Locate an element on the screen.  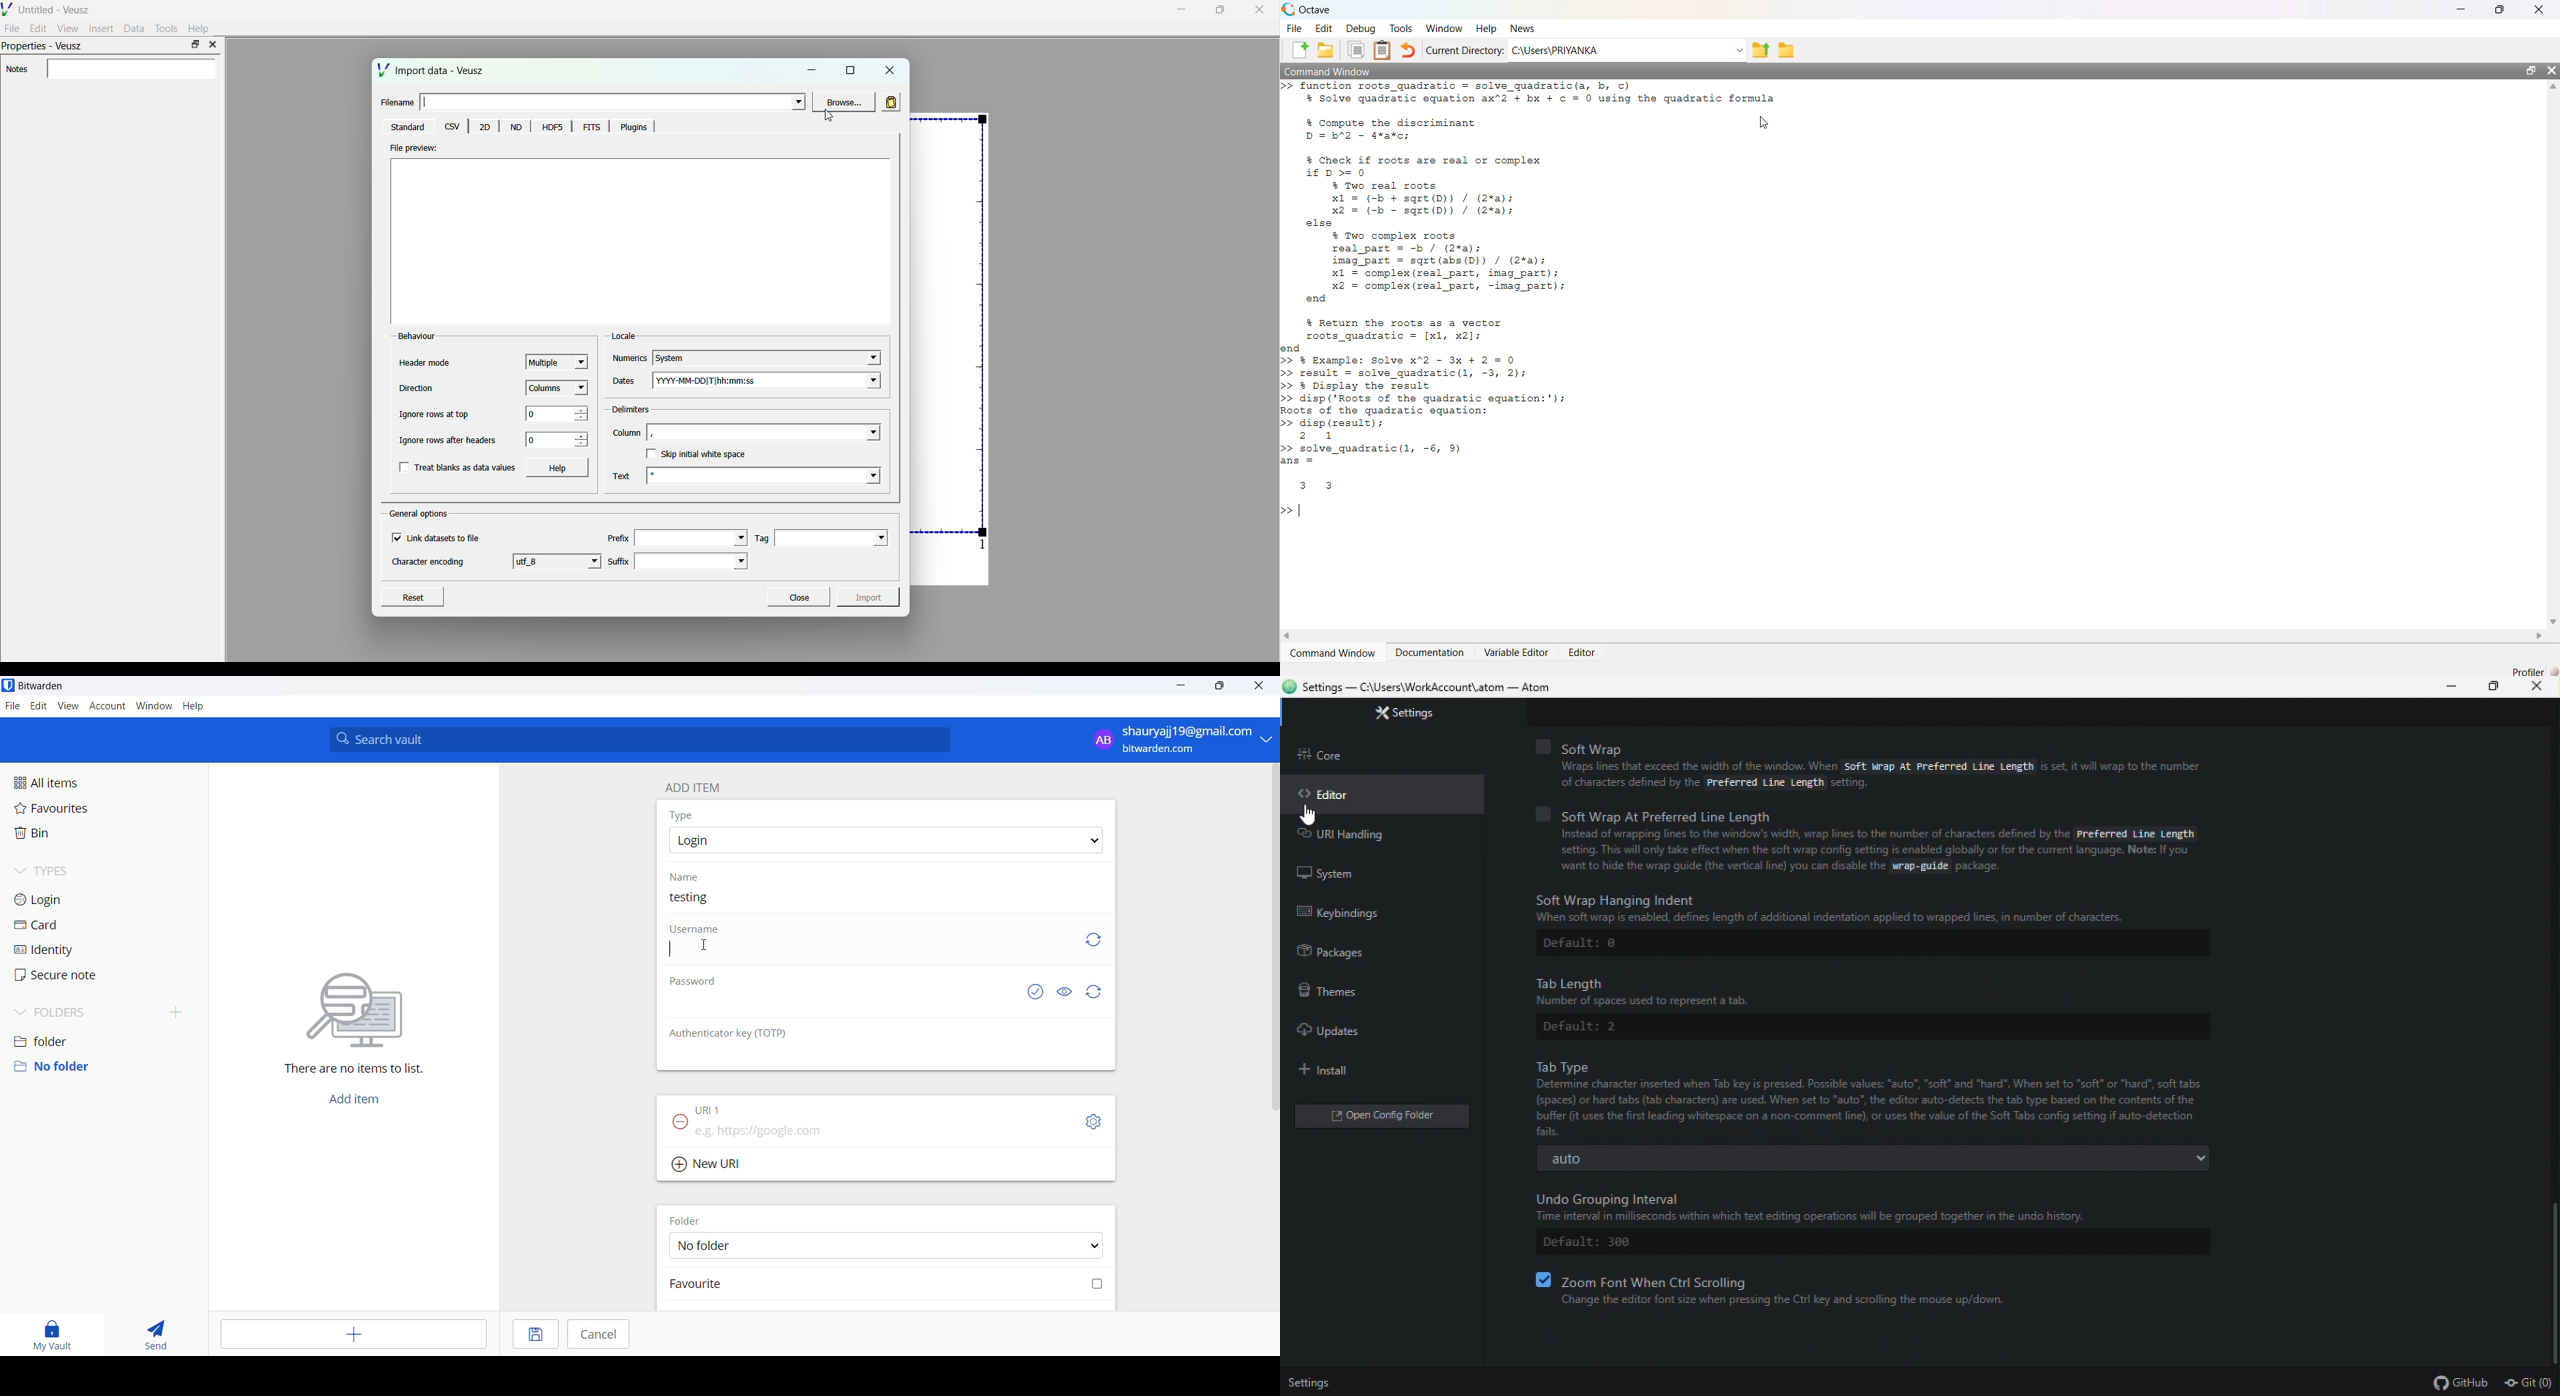
text cursor is located at coordinates (674, 951).